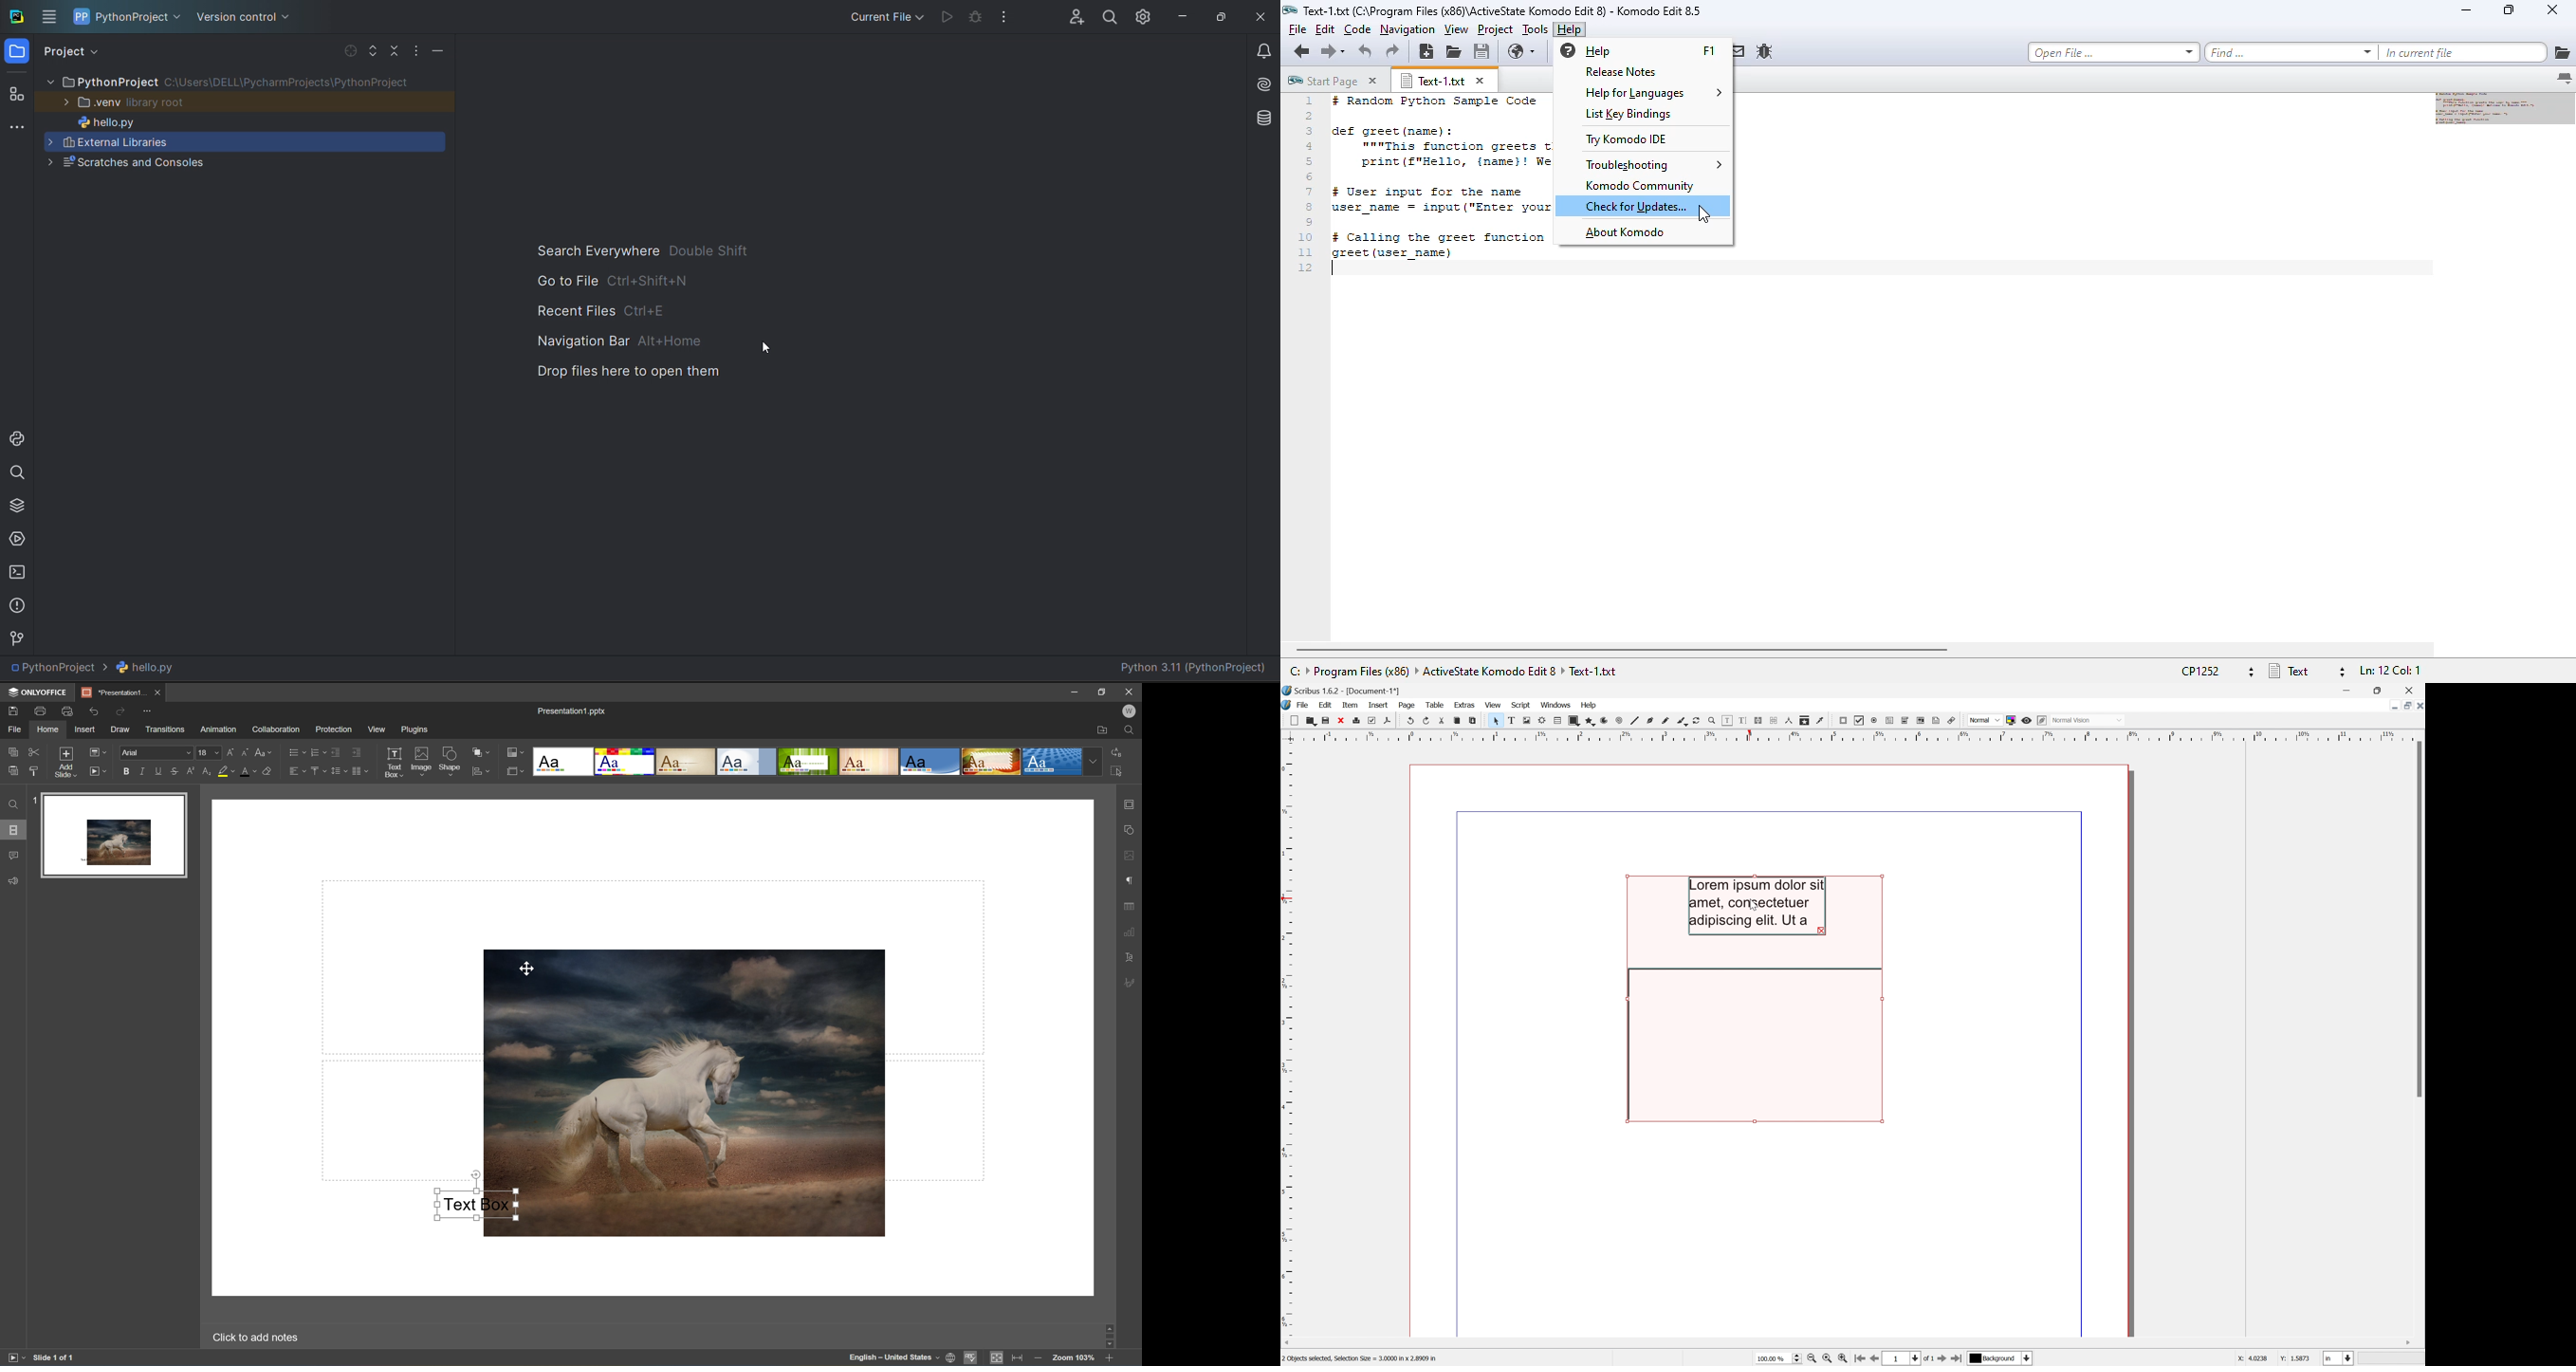  What do you see at coordinates (1704, 214) in the screenshot?
I see `cursor` at bounding box center [1704, 214].